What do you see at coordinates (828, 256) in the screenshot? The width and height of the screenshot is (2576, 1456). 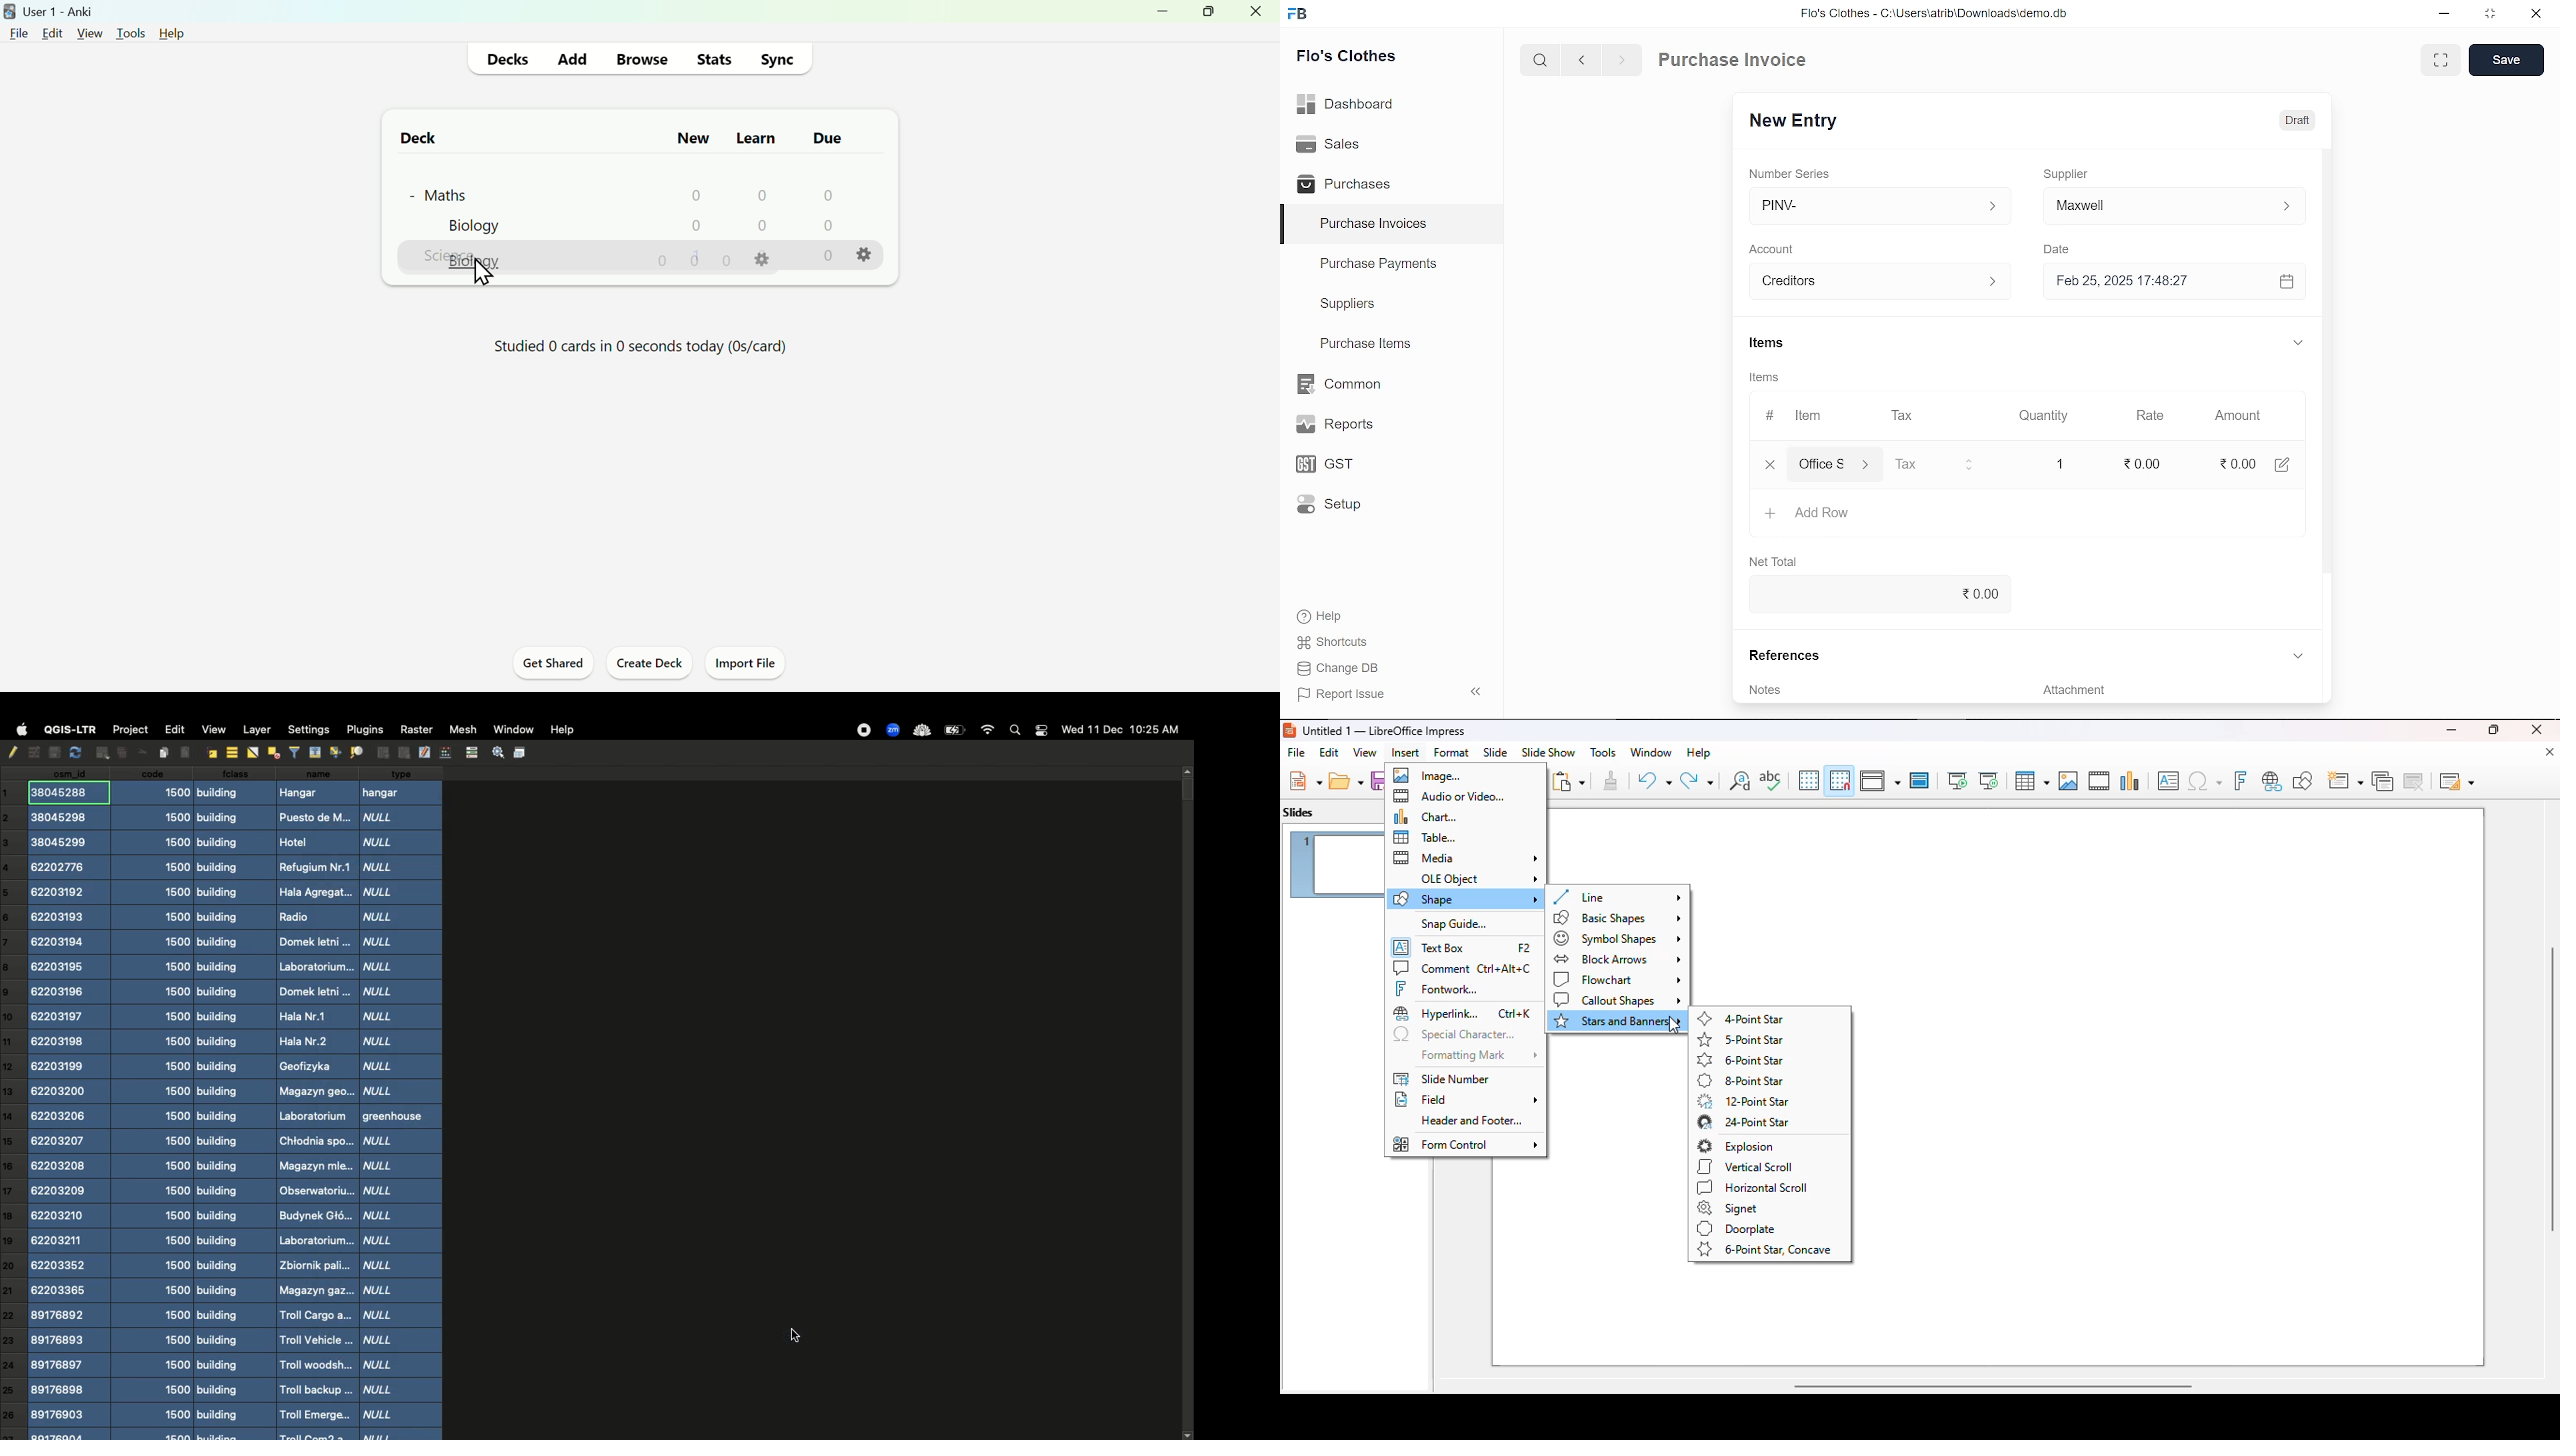 I see `0` at bounding box center [828, 256].